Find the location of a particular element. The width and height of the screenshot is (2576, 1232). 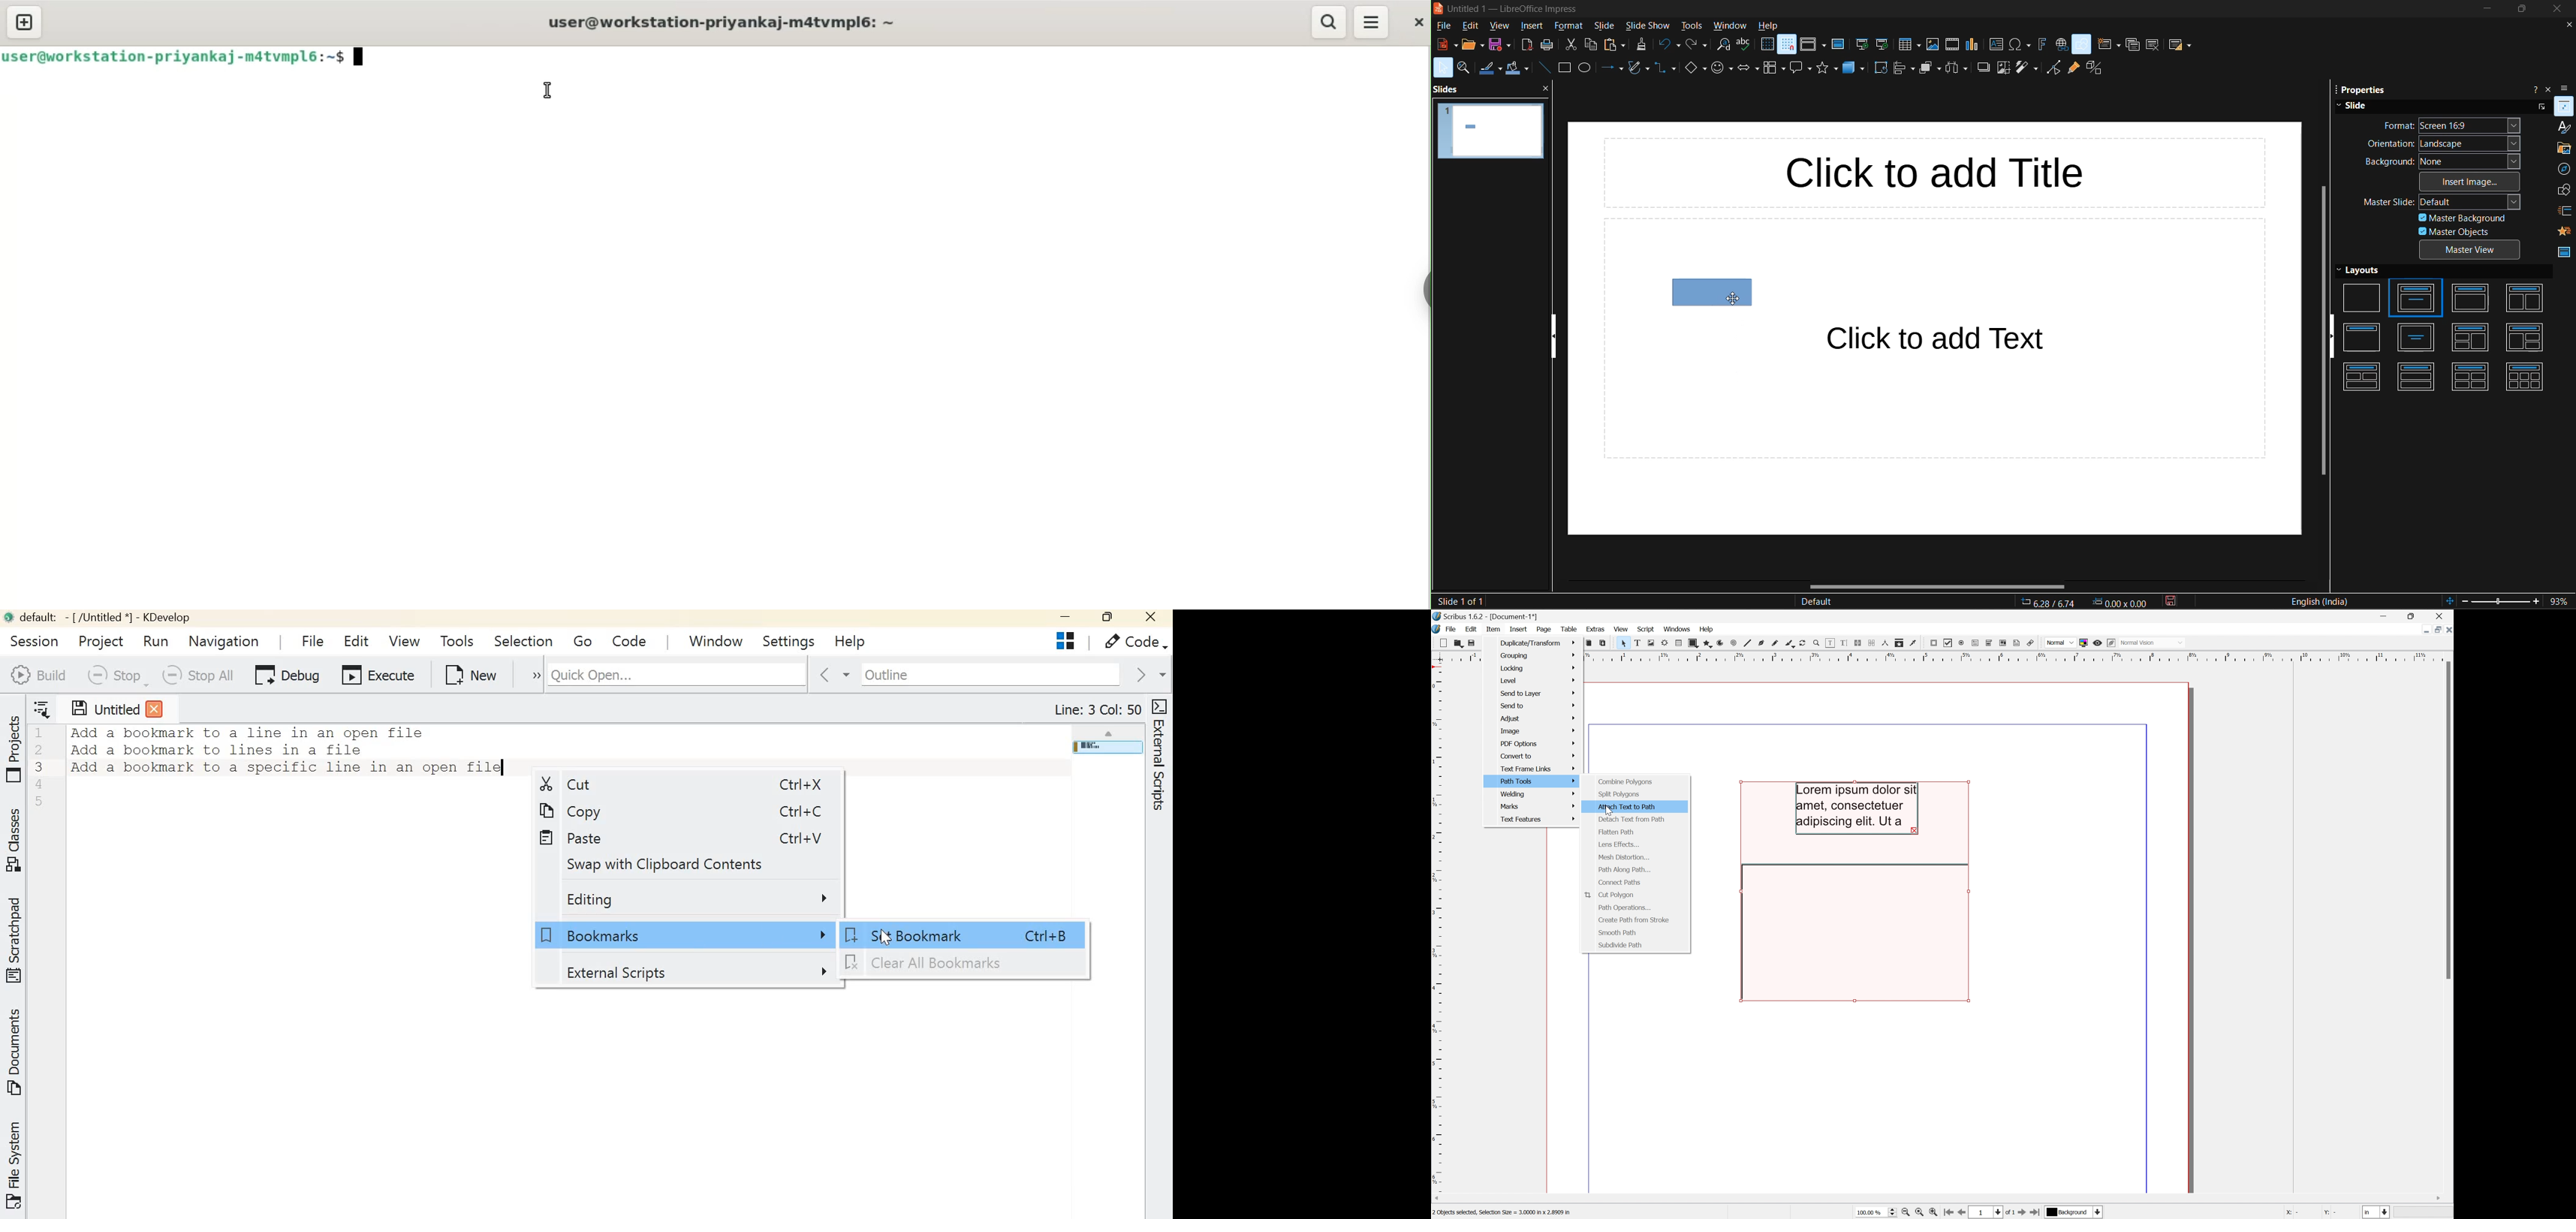

Untitled is located at coordinates (117, 708).